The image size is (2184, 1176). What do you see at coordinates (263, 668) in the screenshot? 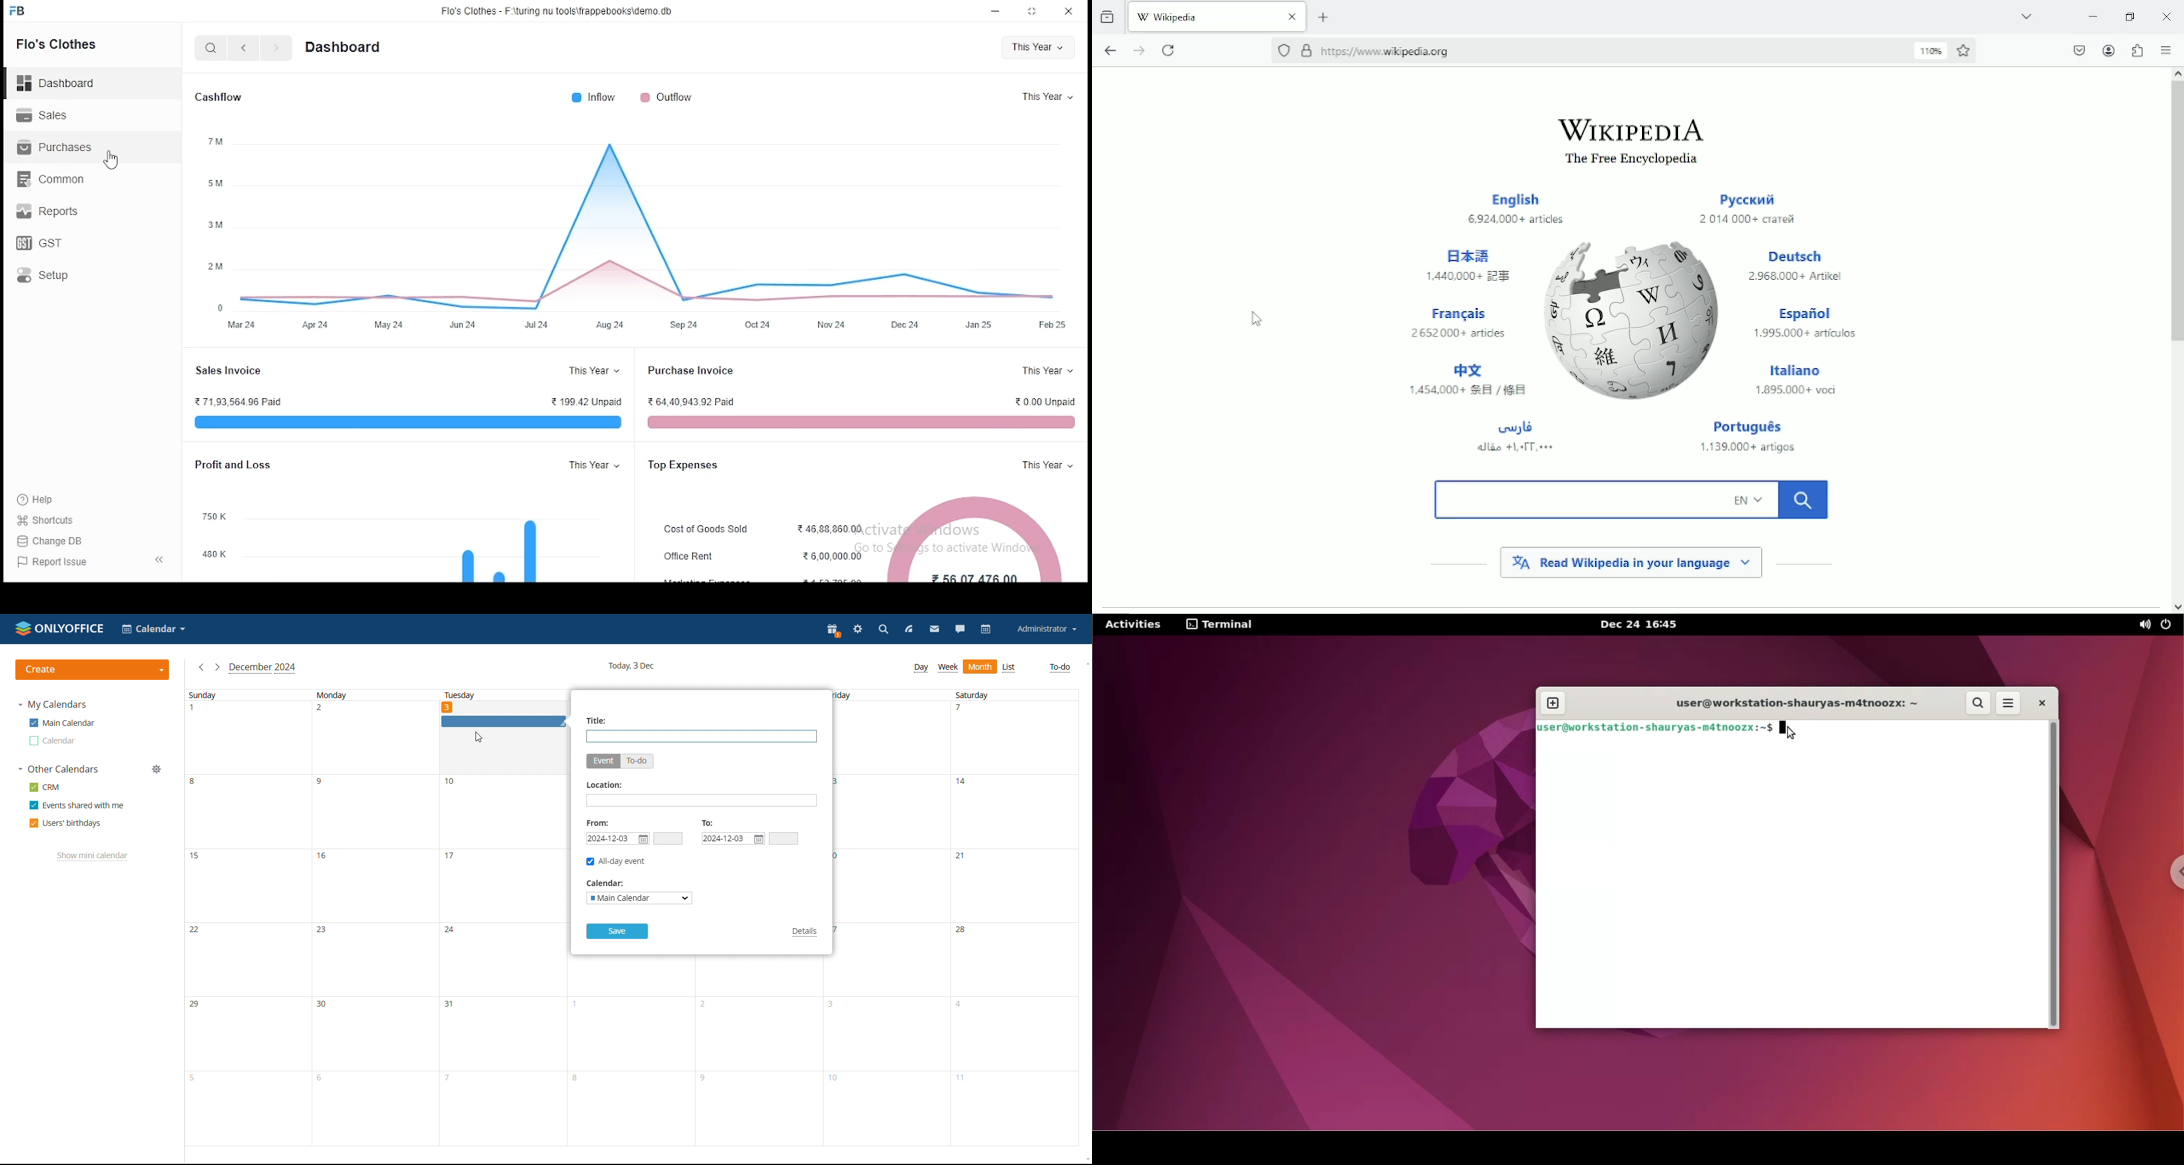
I see `current month` at bounding box center [263, 668].